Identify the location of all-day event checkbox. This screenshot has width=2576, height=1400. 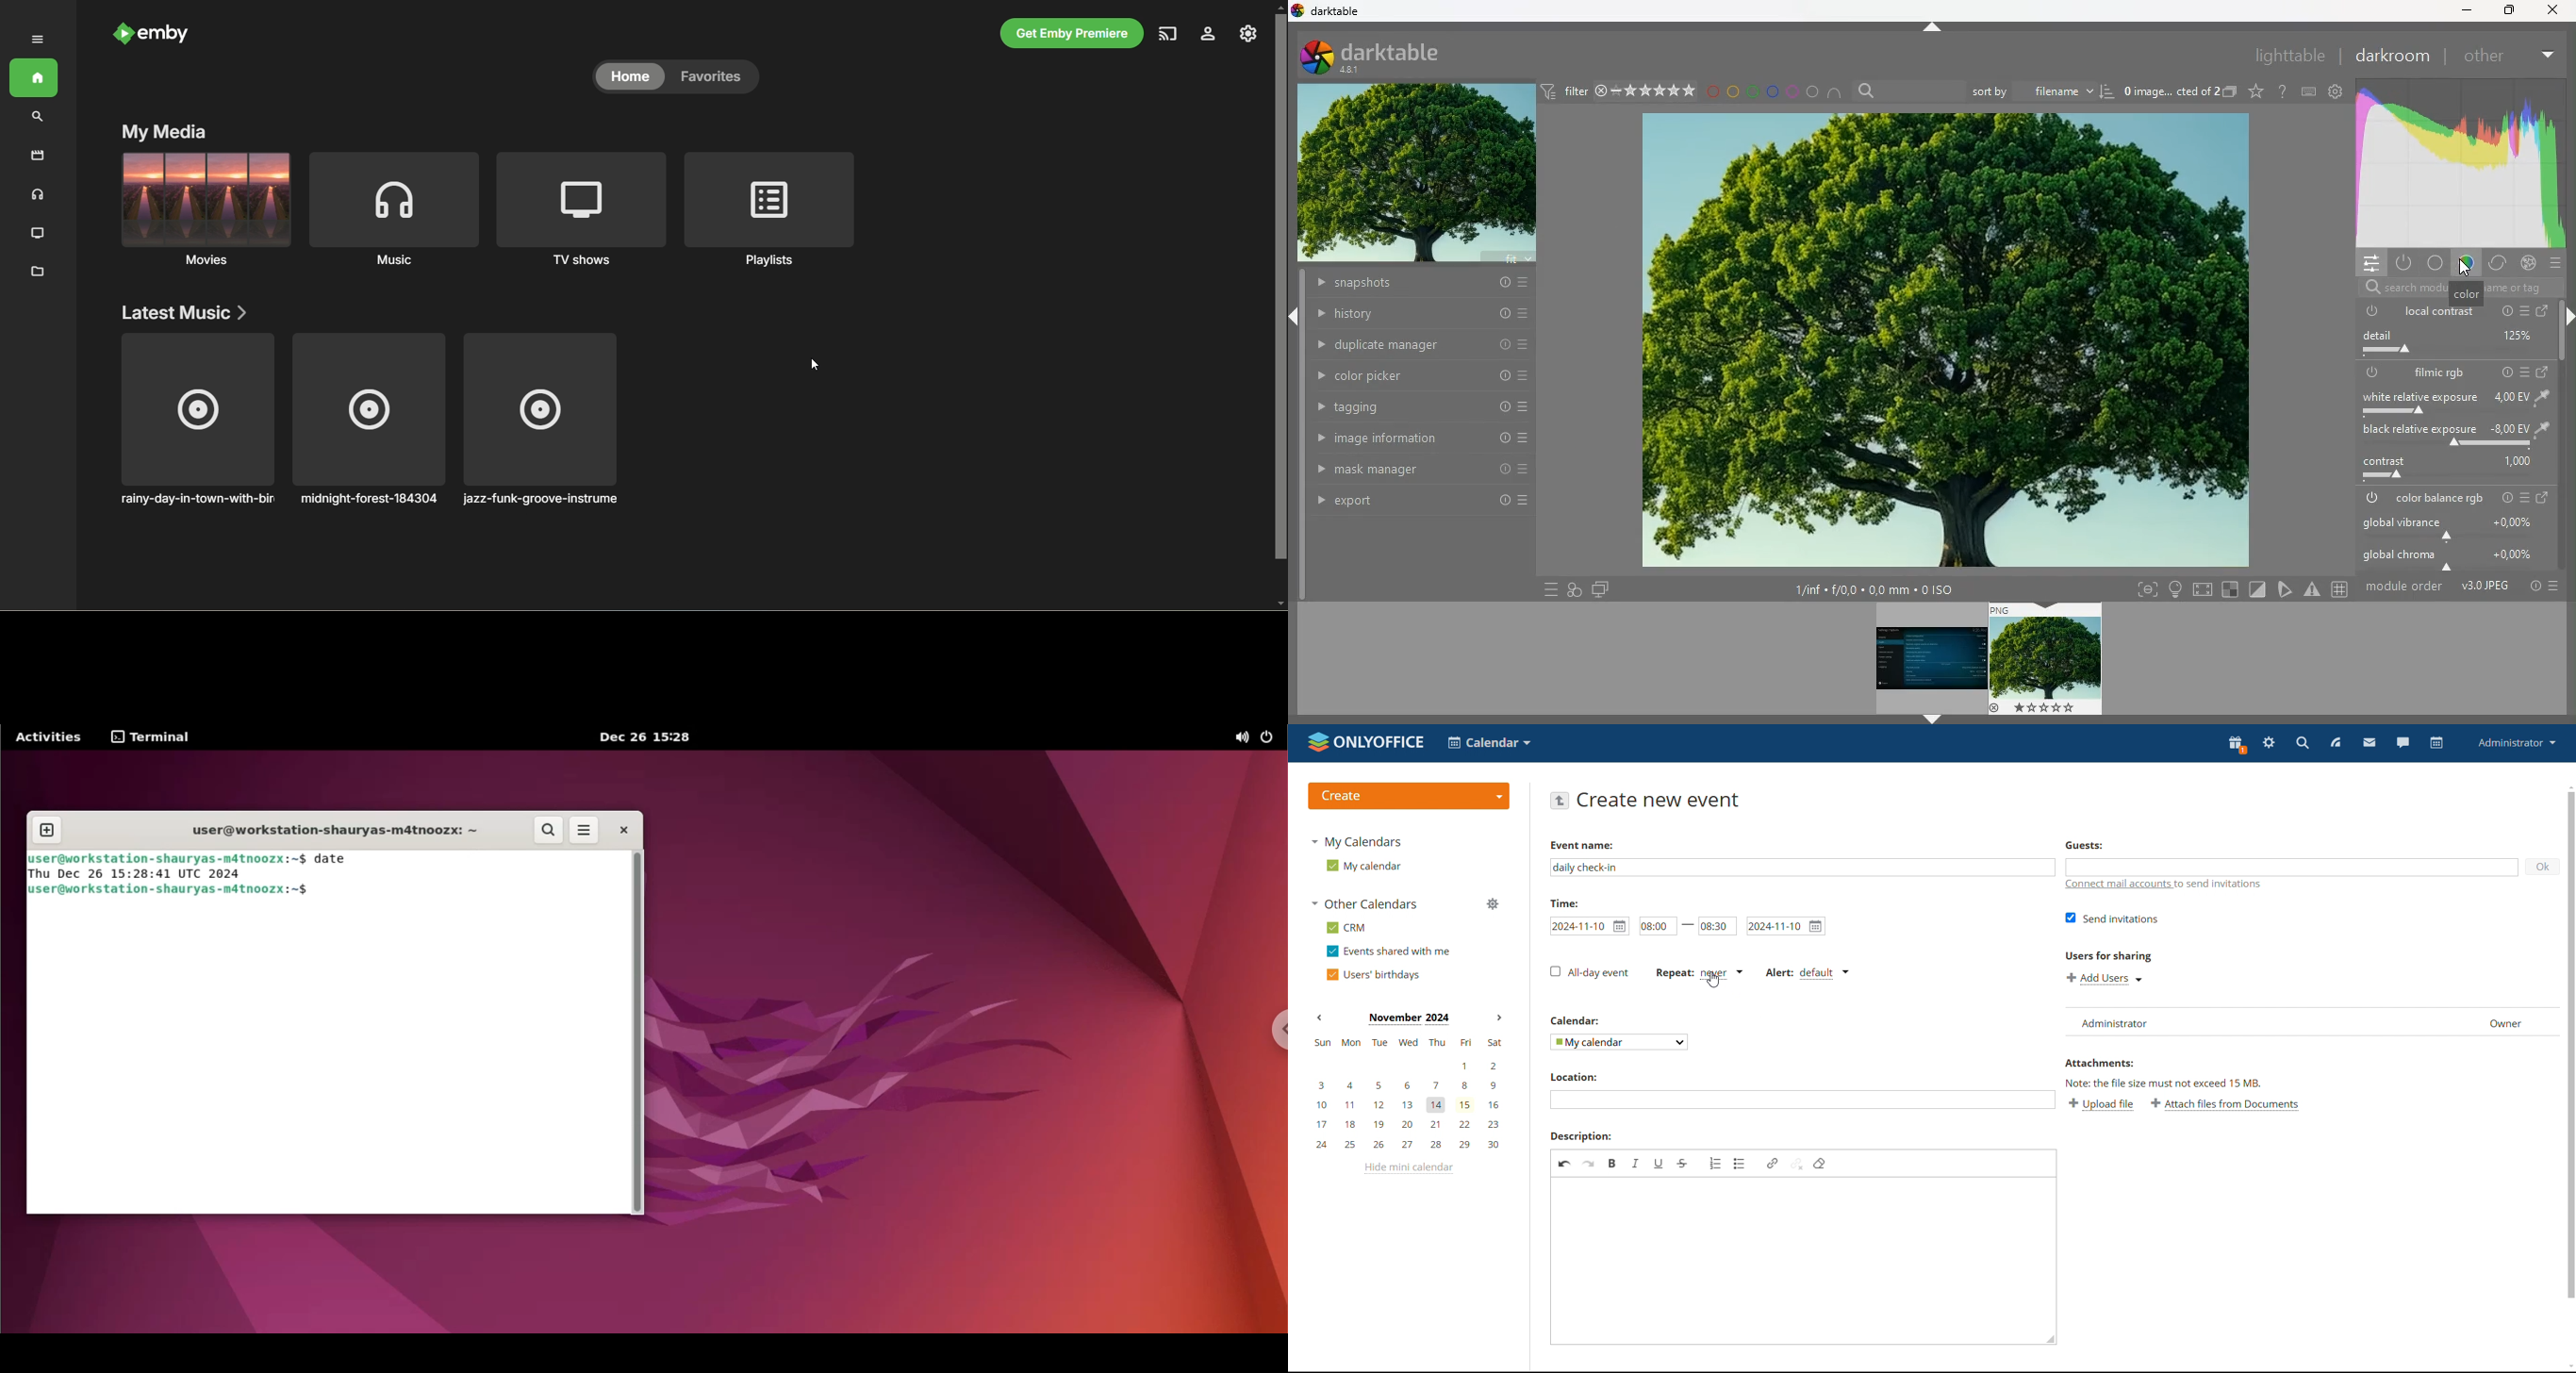
(1588, 972).